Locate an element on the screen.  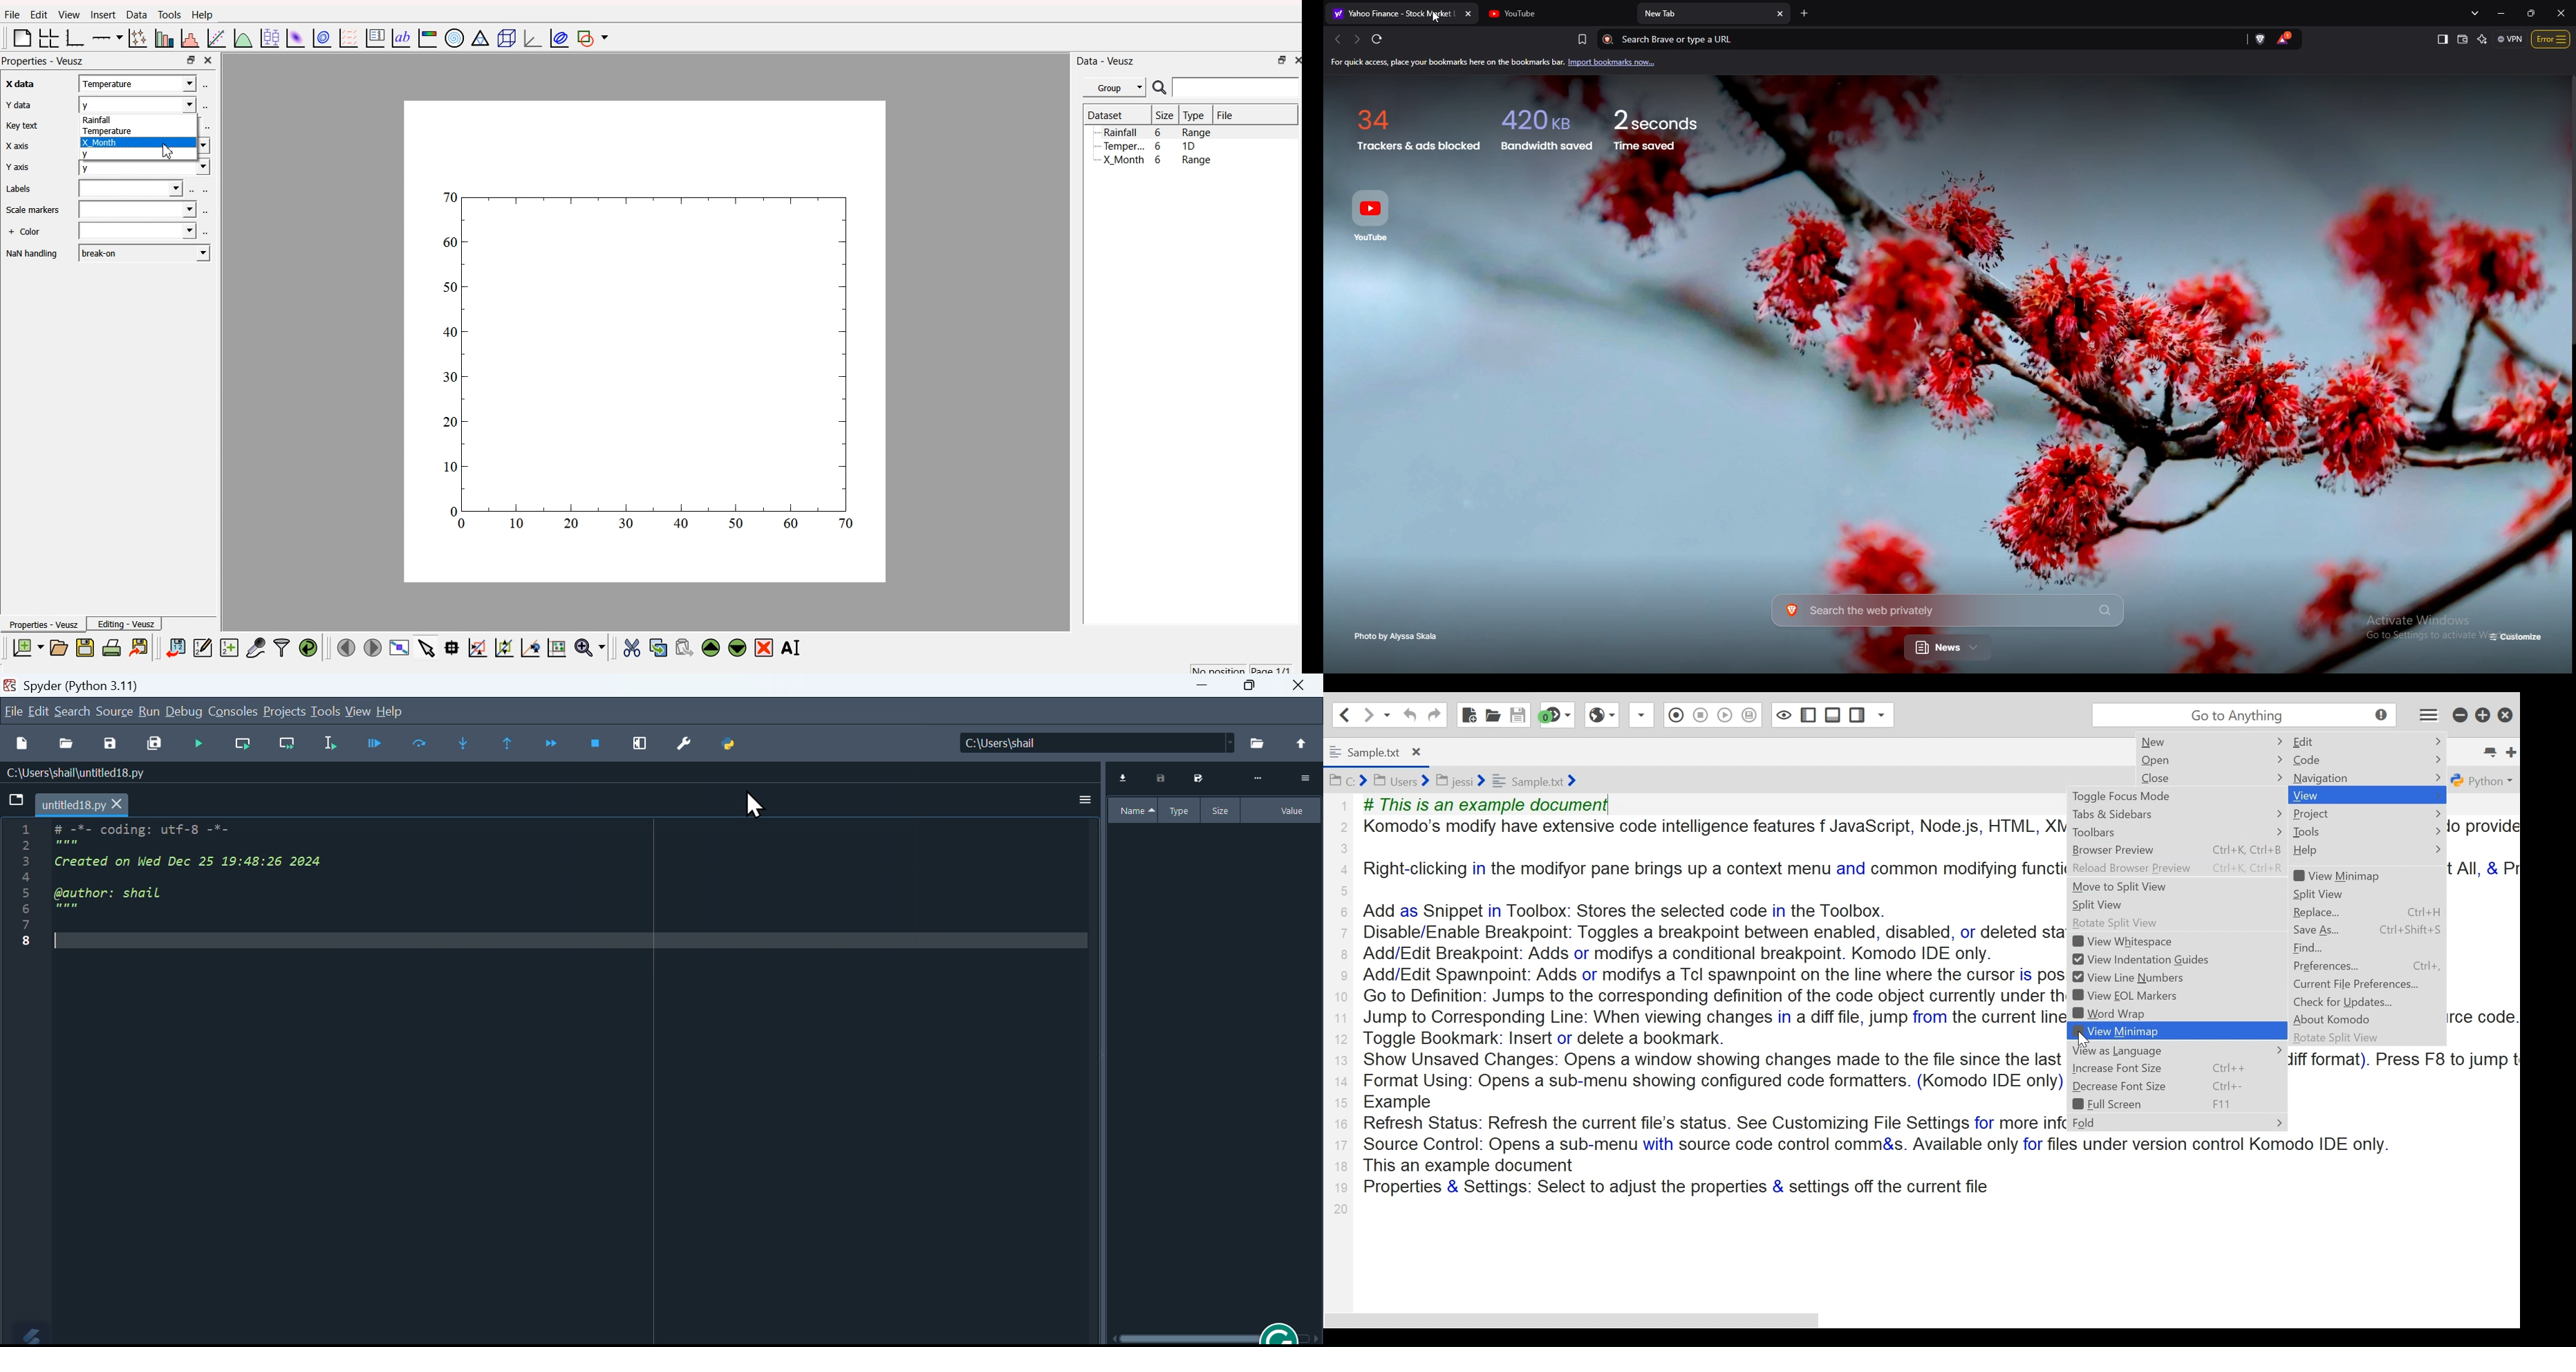
reset graph axes is located at coordinates (559, 646).